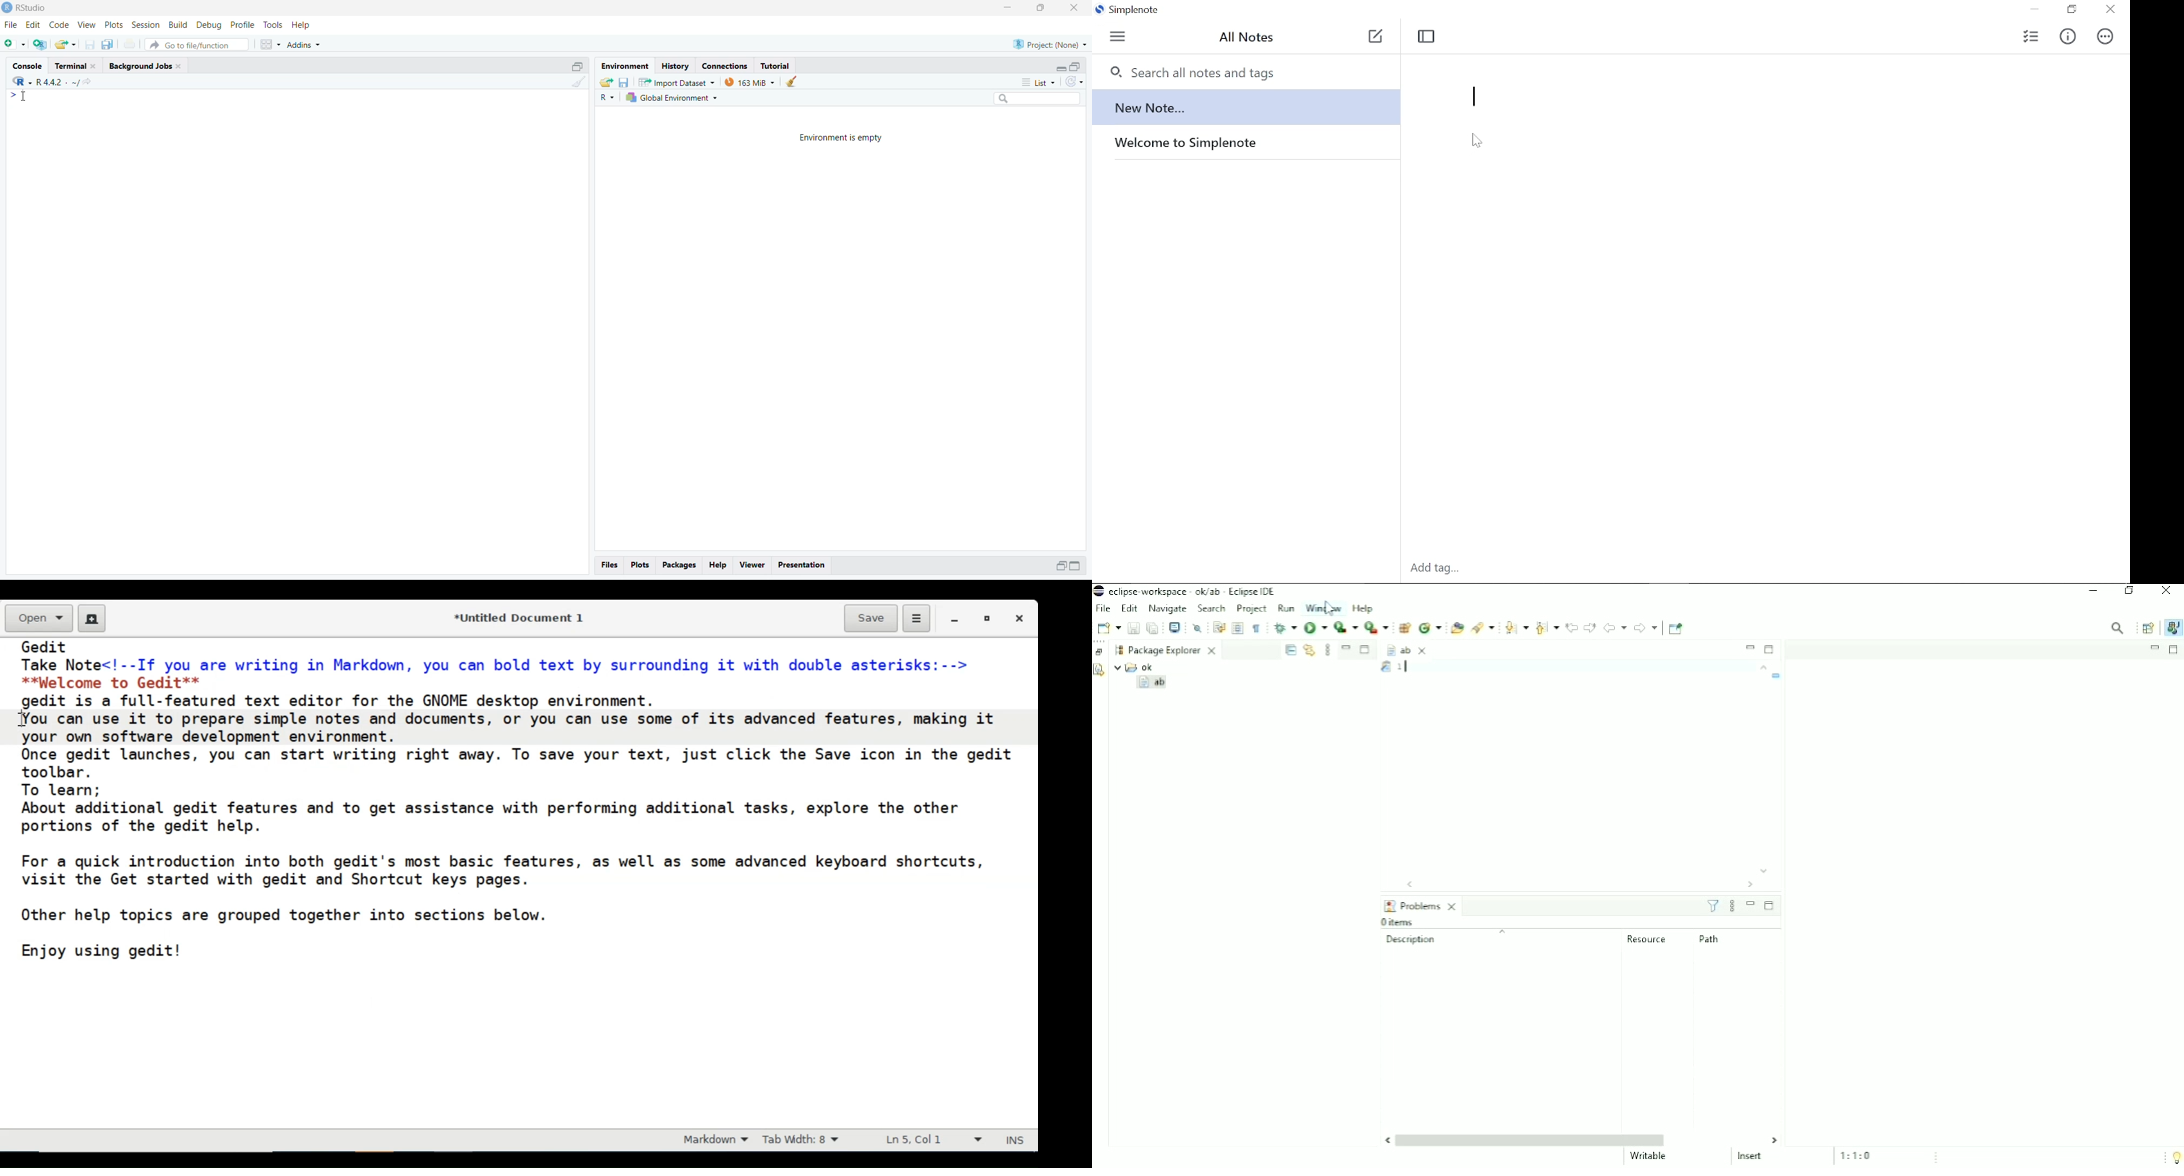 The image size is (2184, 1176). What do you see at coordinates (196, 45) in the screenshot?
I see `Go to file/function` at bounding box center [196, 45].